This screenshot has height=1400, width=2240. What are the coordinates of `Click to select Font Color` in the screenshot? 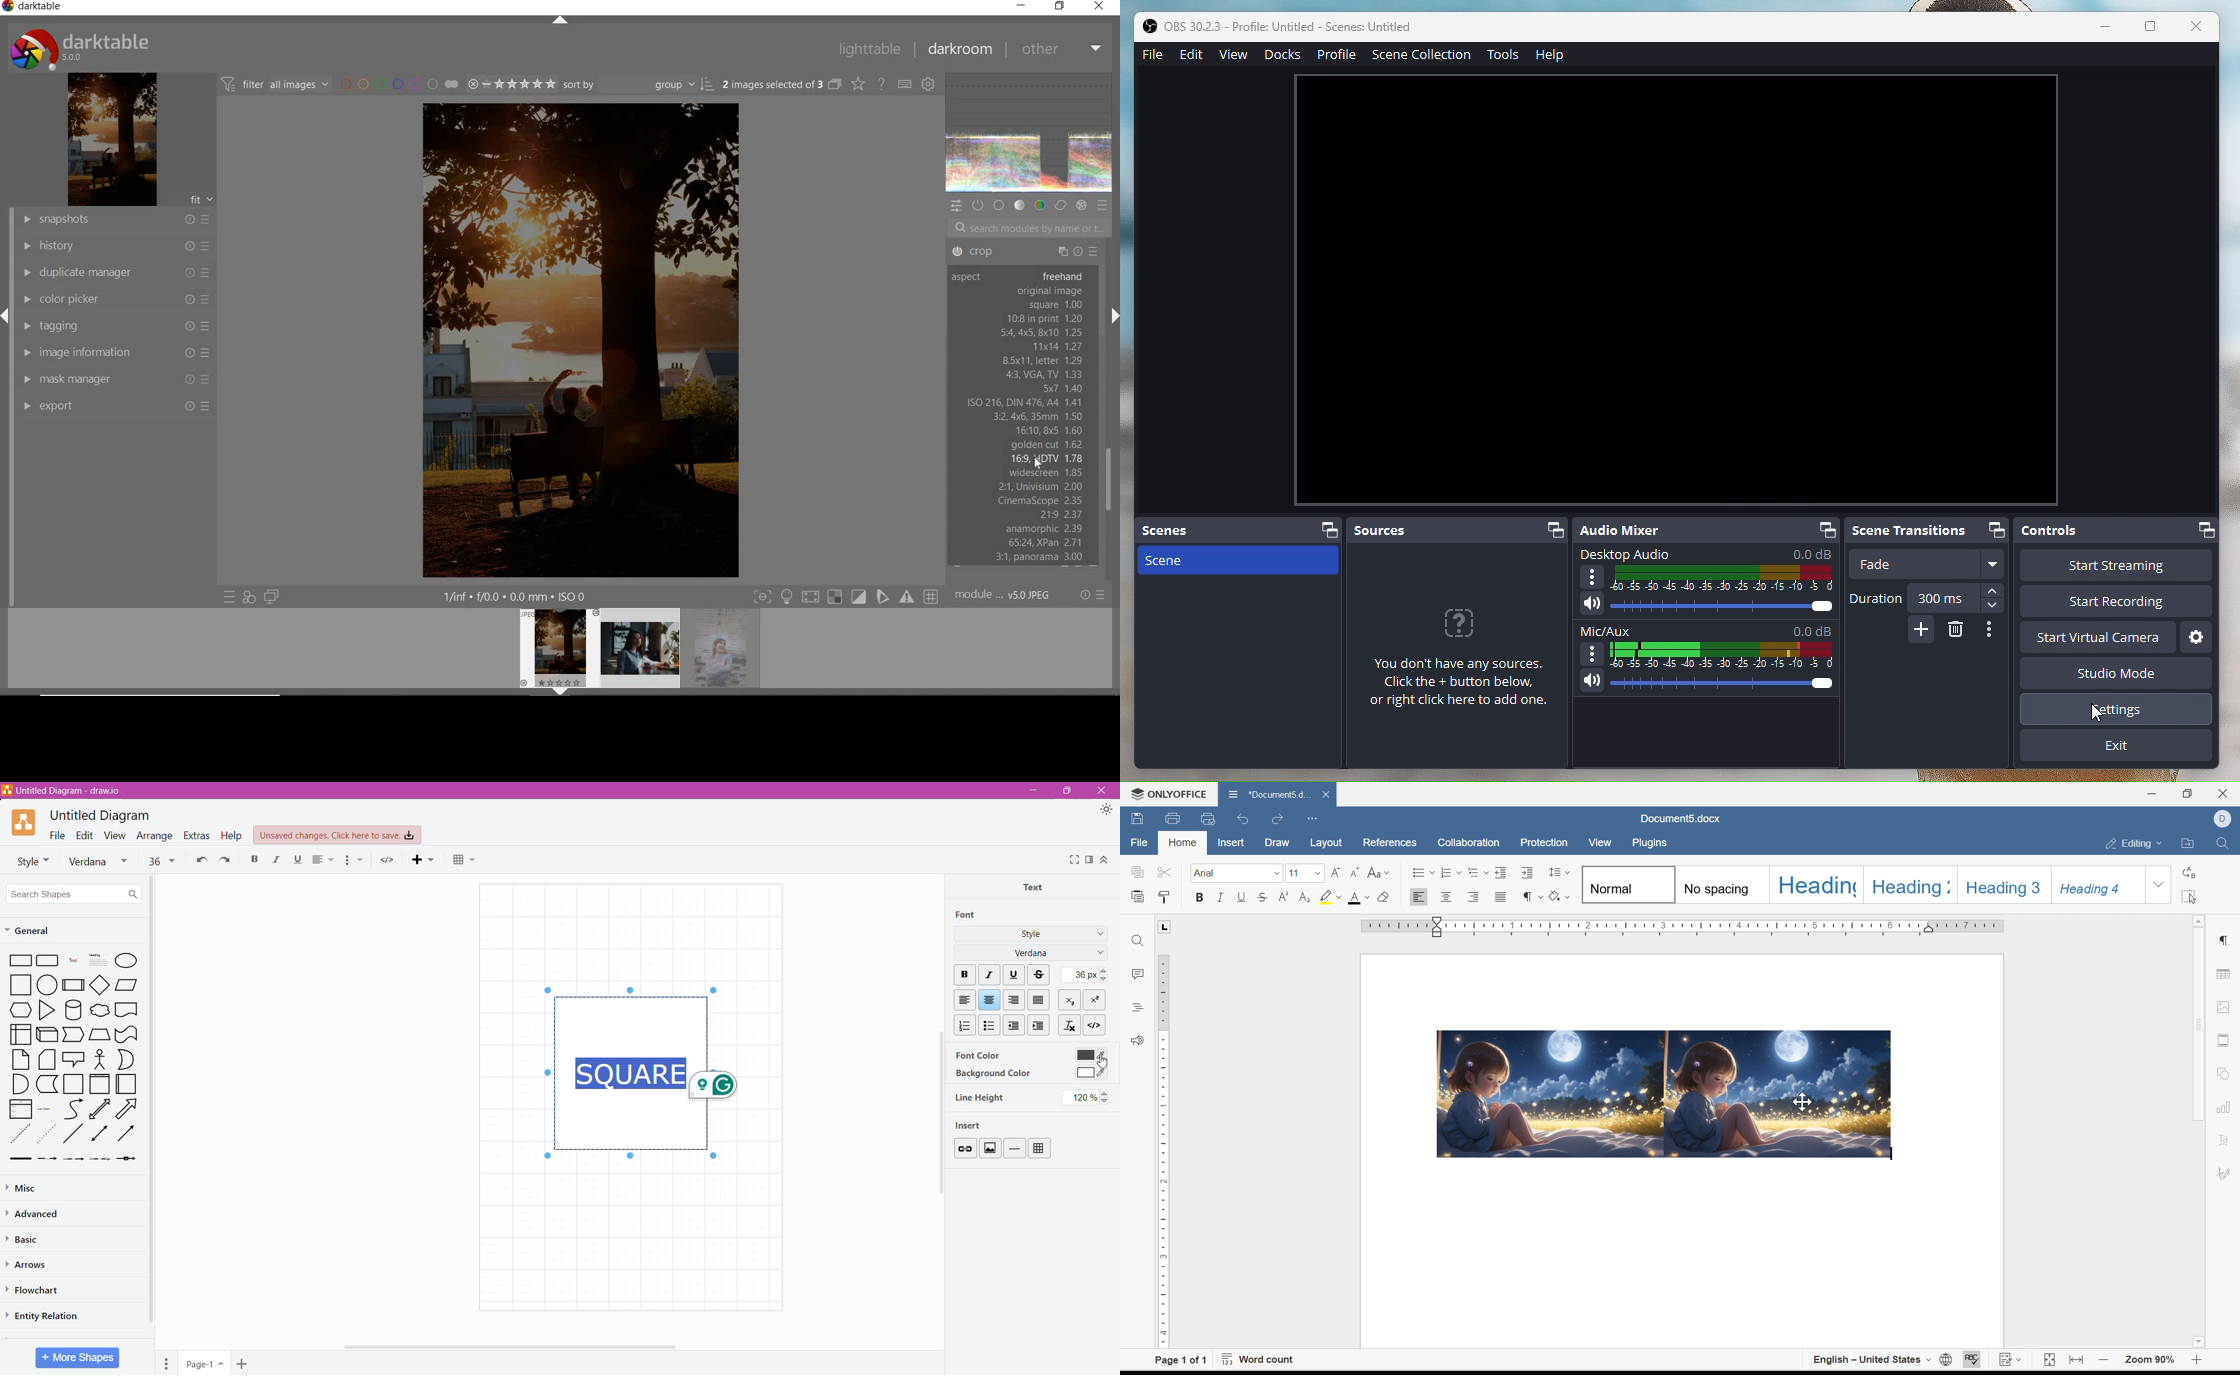 It's located at (1090, 1055).